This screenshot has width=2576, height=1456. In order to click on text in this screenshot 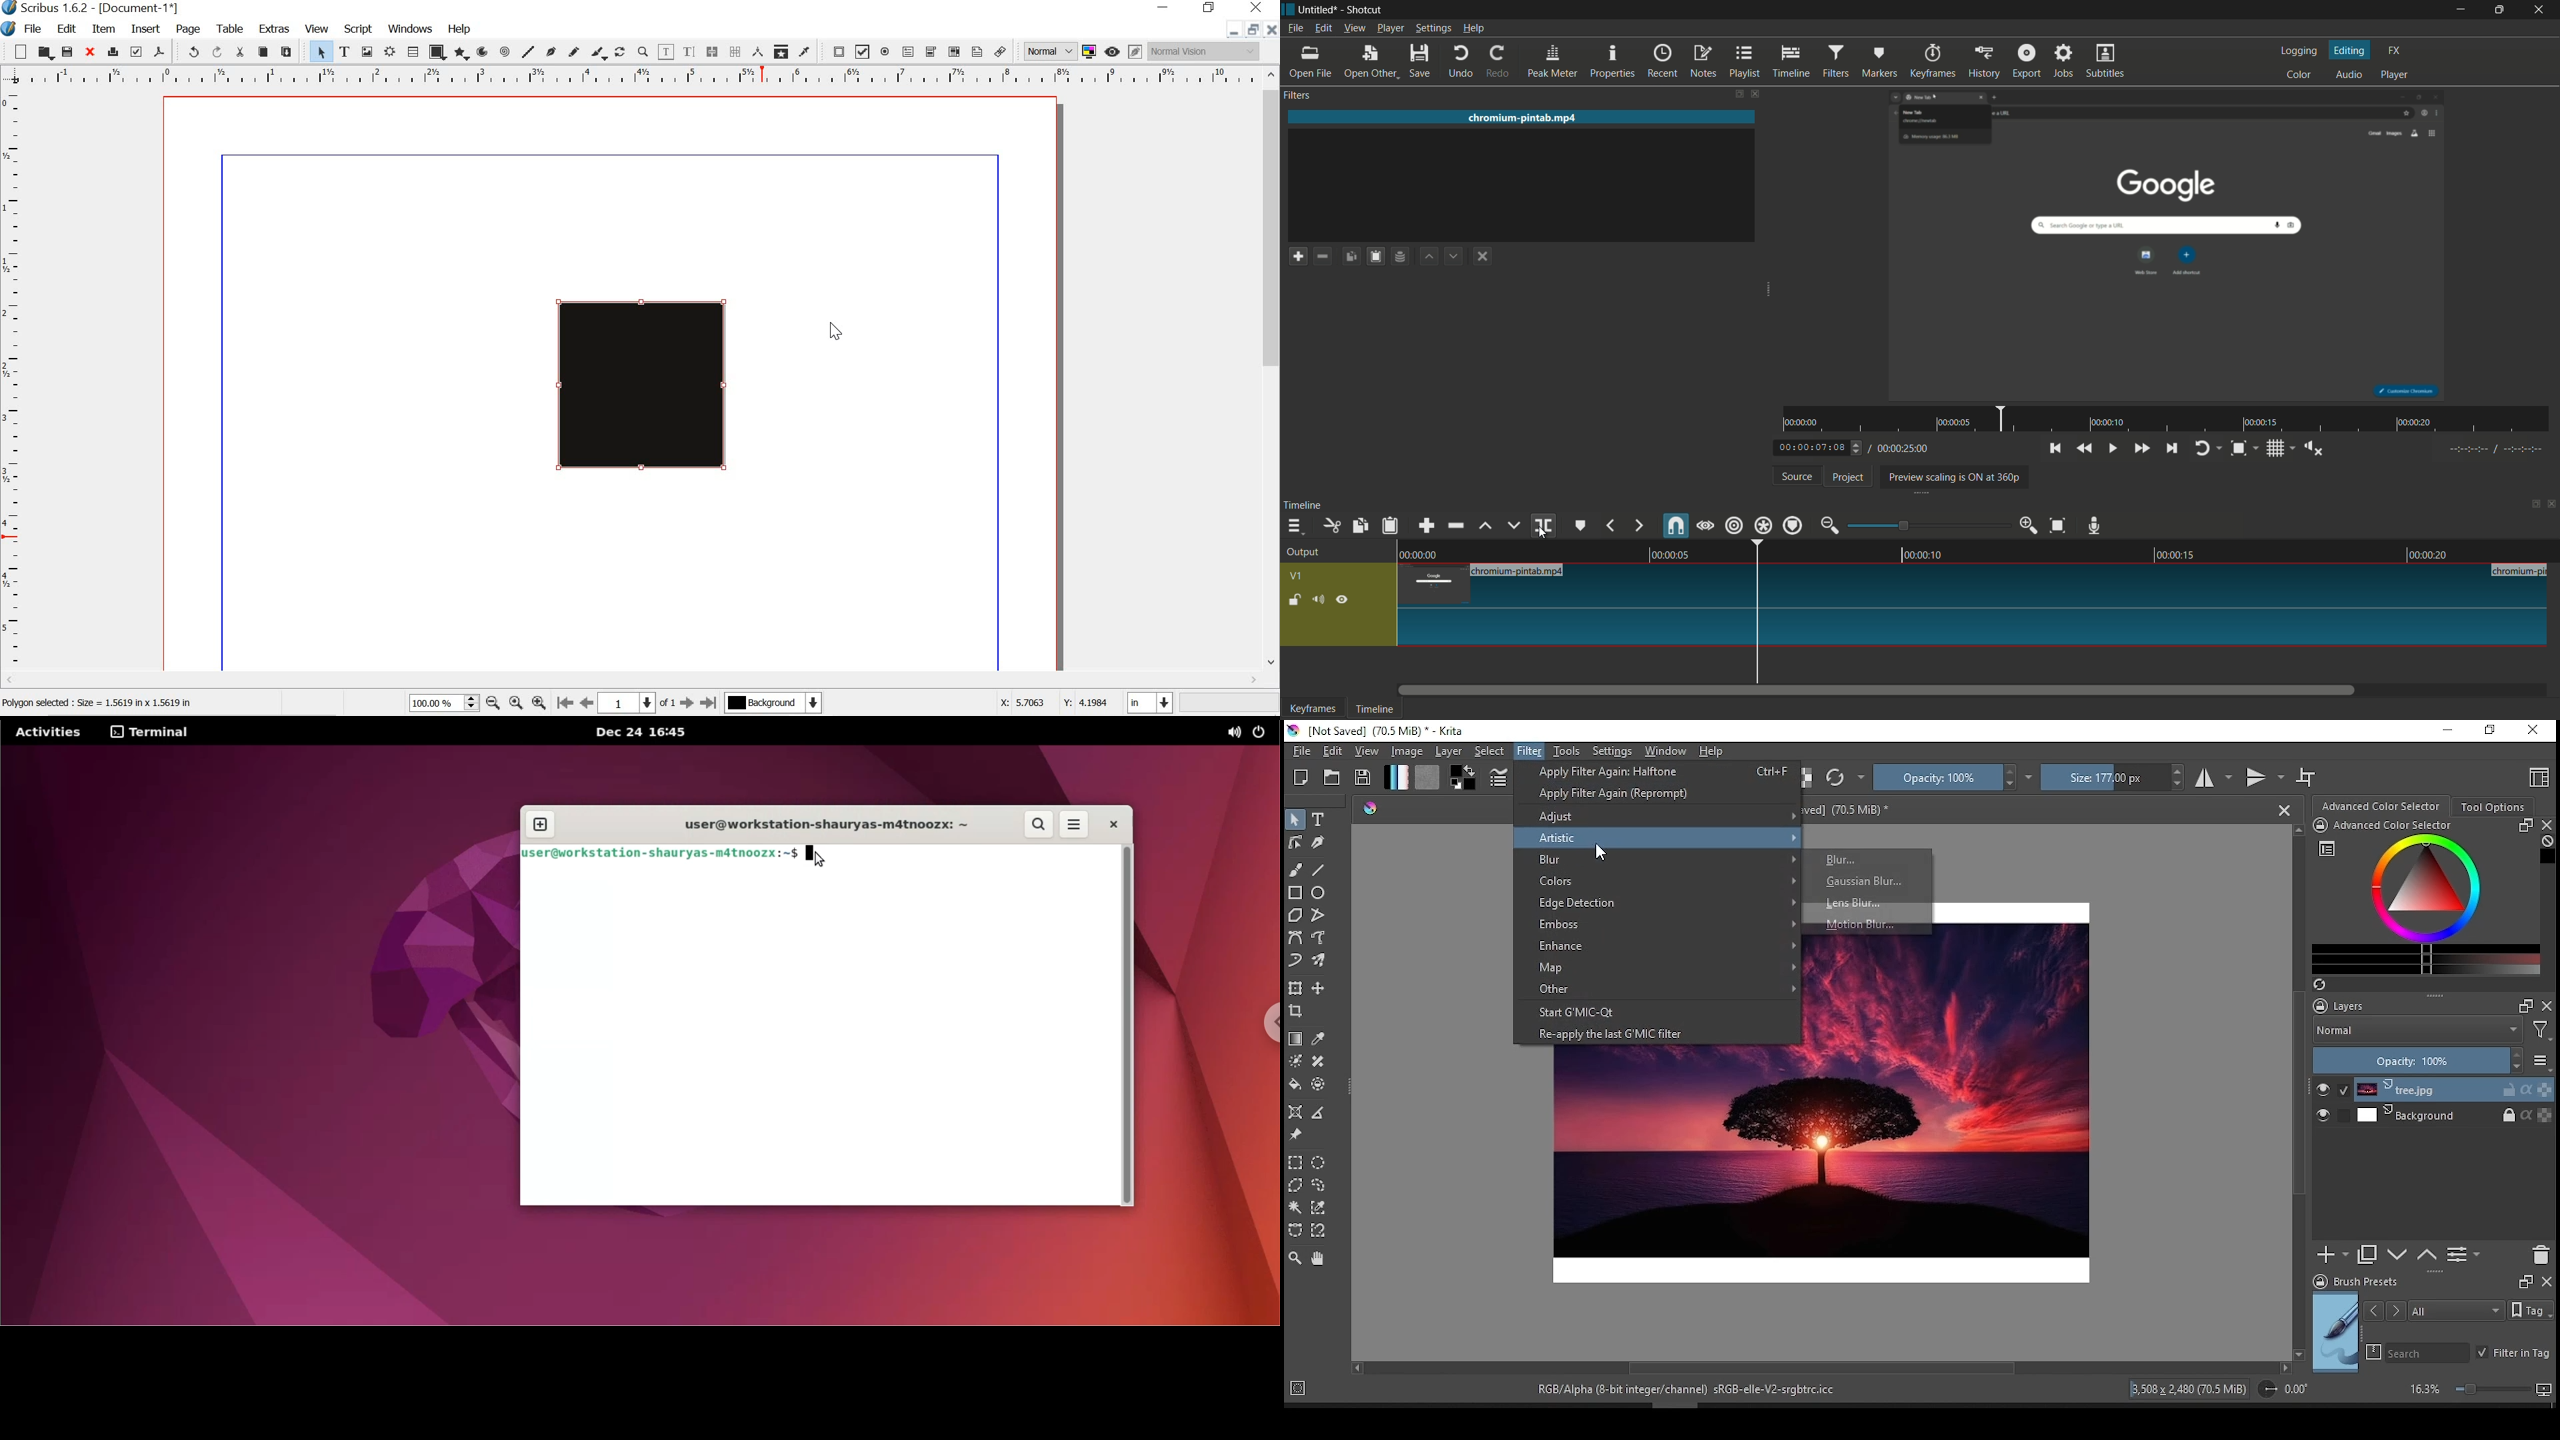, I will do `click(1694, 1389)`.